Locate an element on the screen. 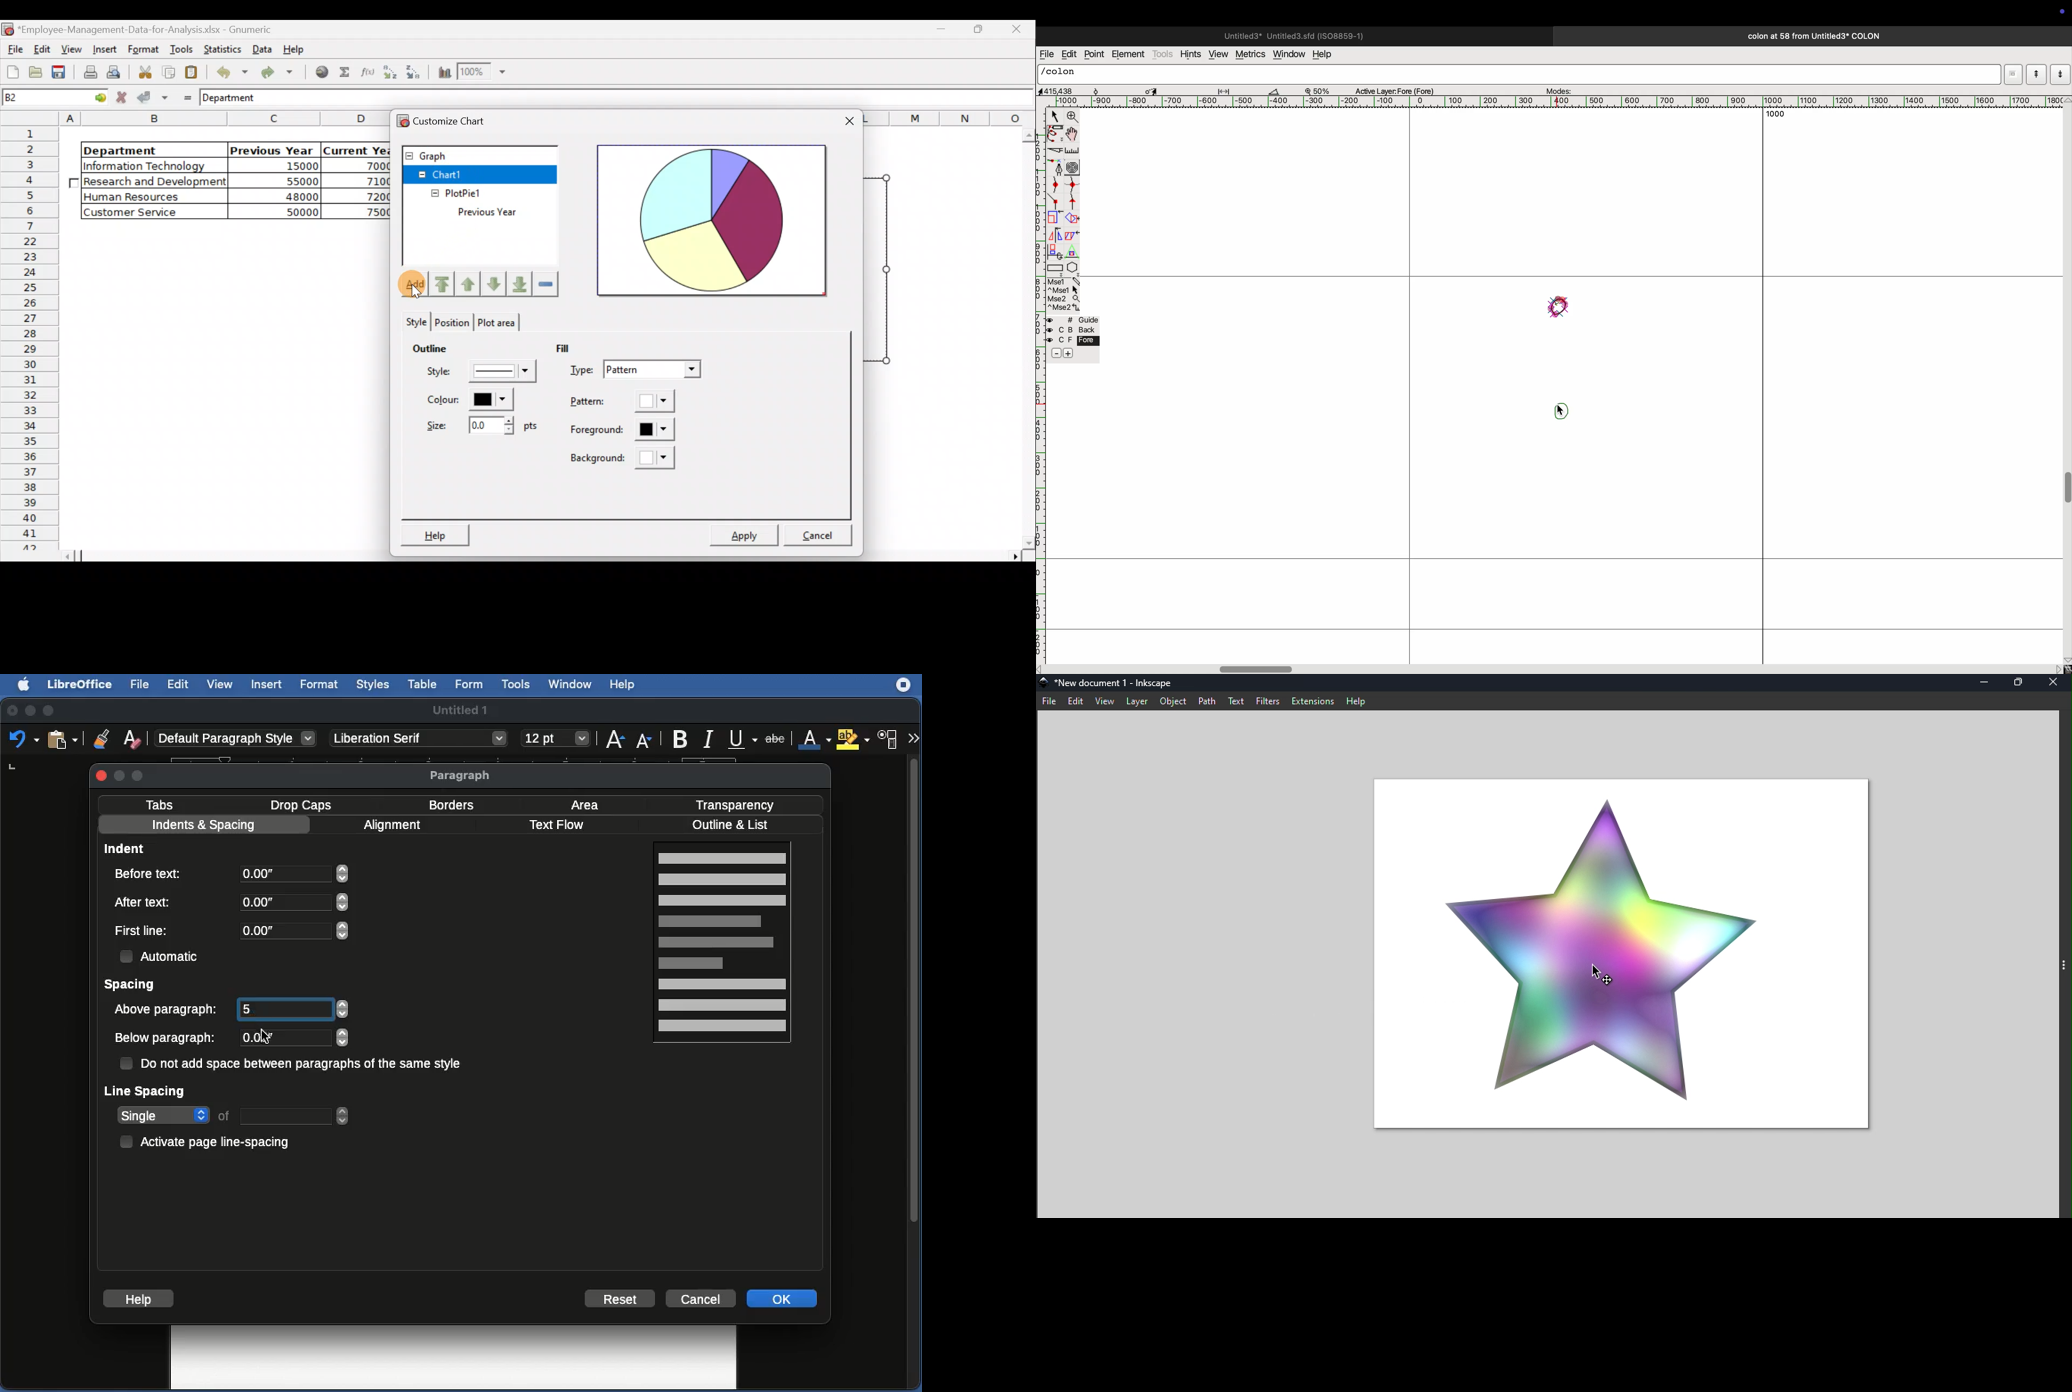  aspect ratio is located at coordinates (1059, 91).